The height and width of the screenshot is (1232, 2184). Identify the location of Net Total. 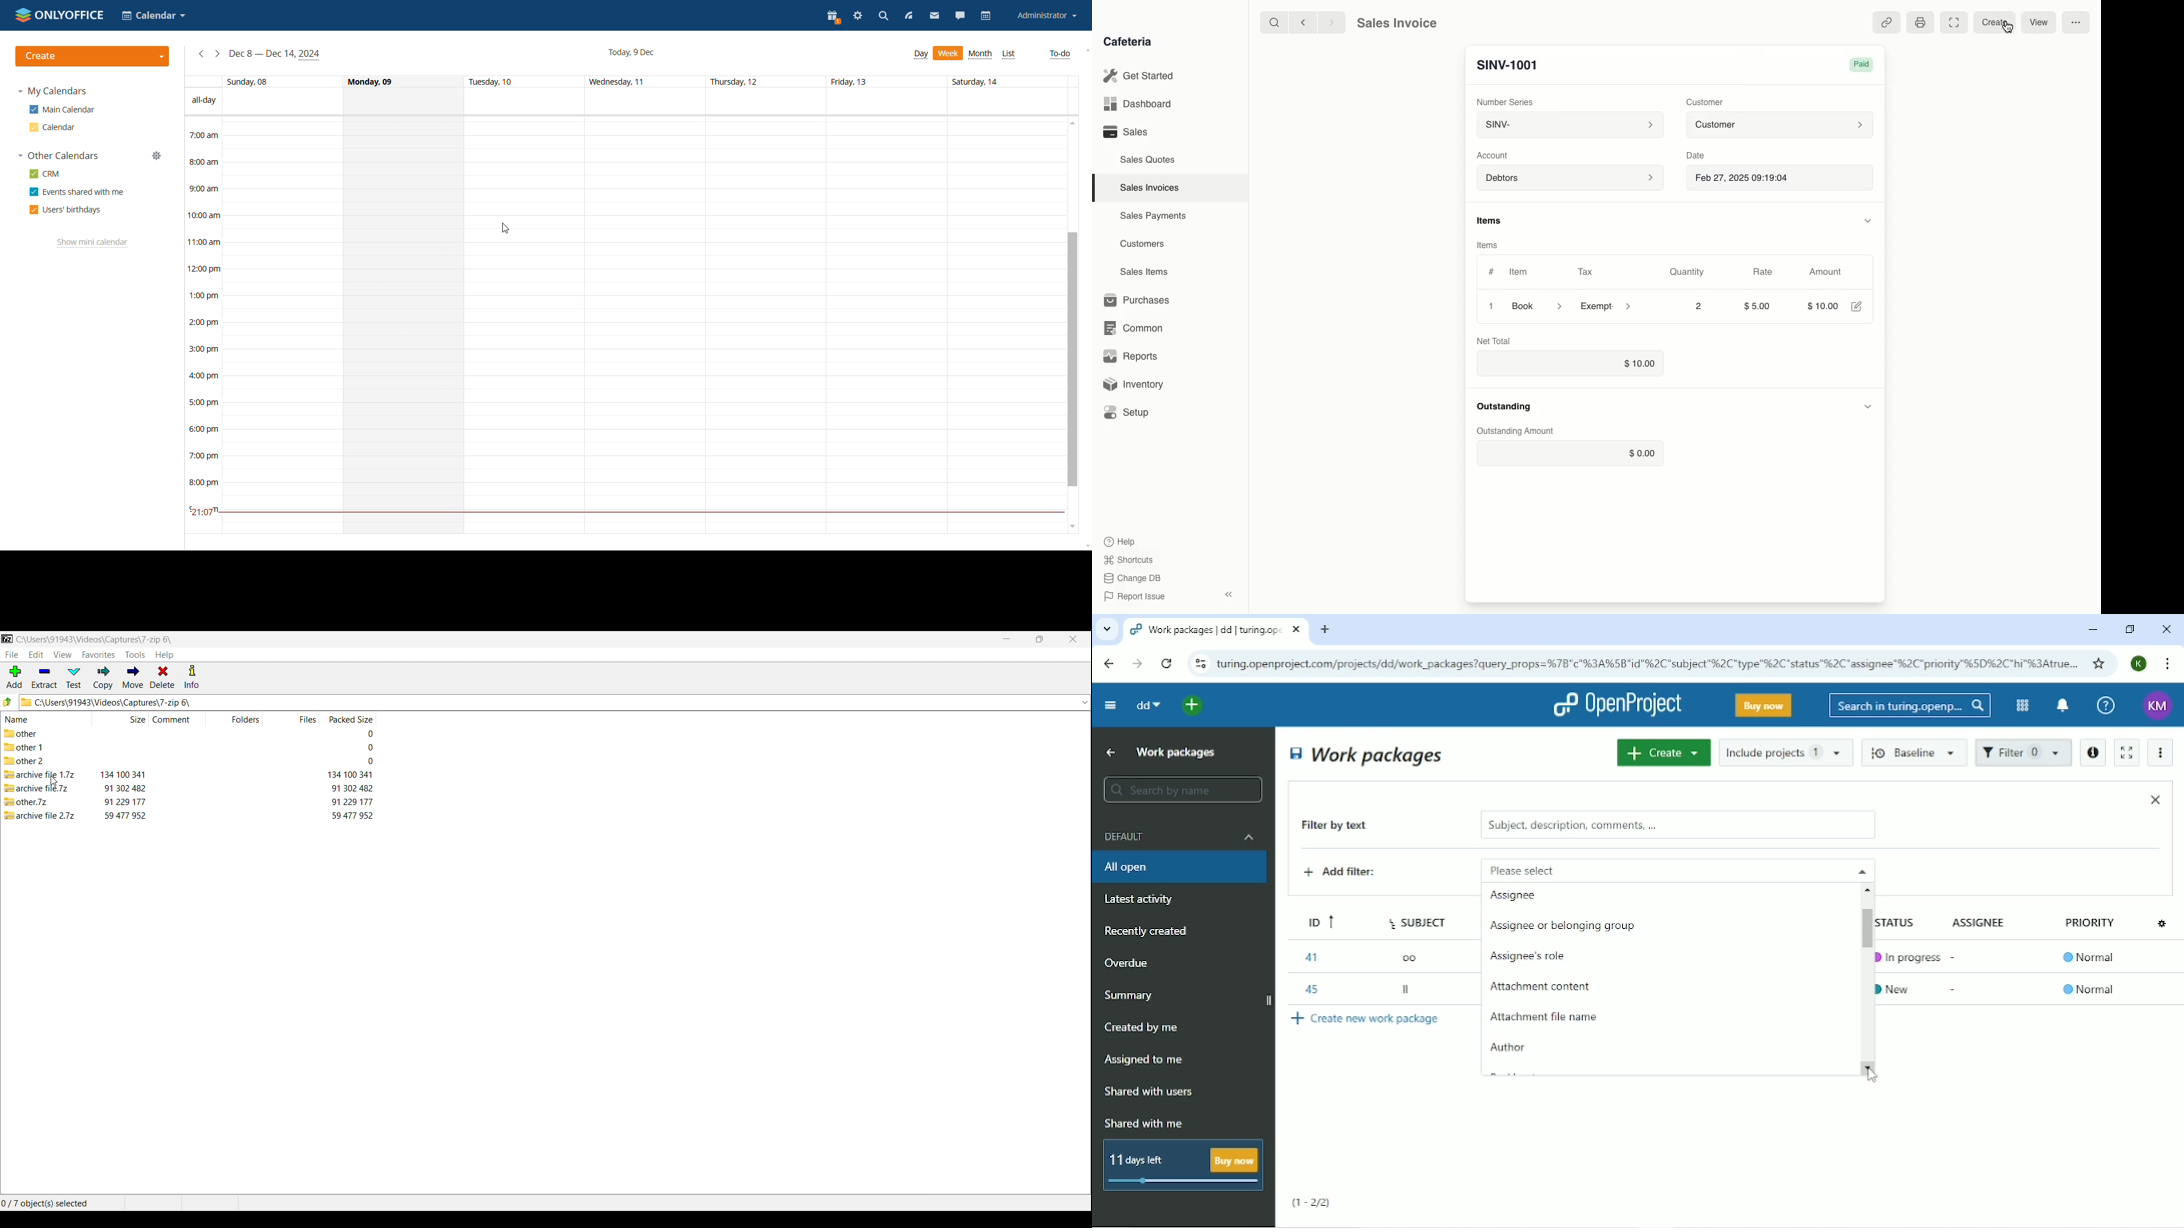
(1499, 341).